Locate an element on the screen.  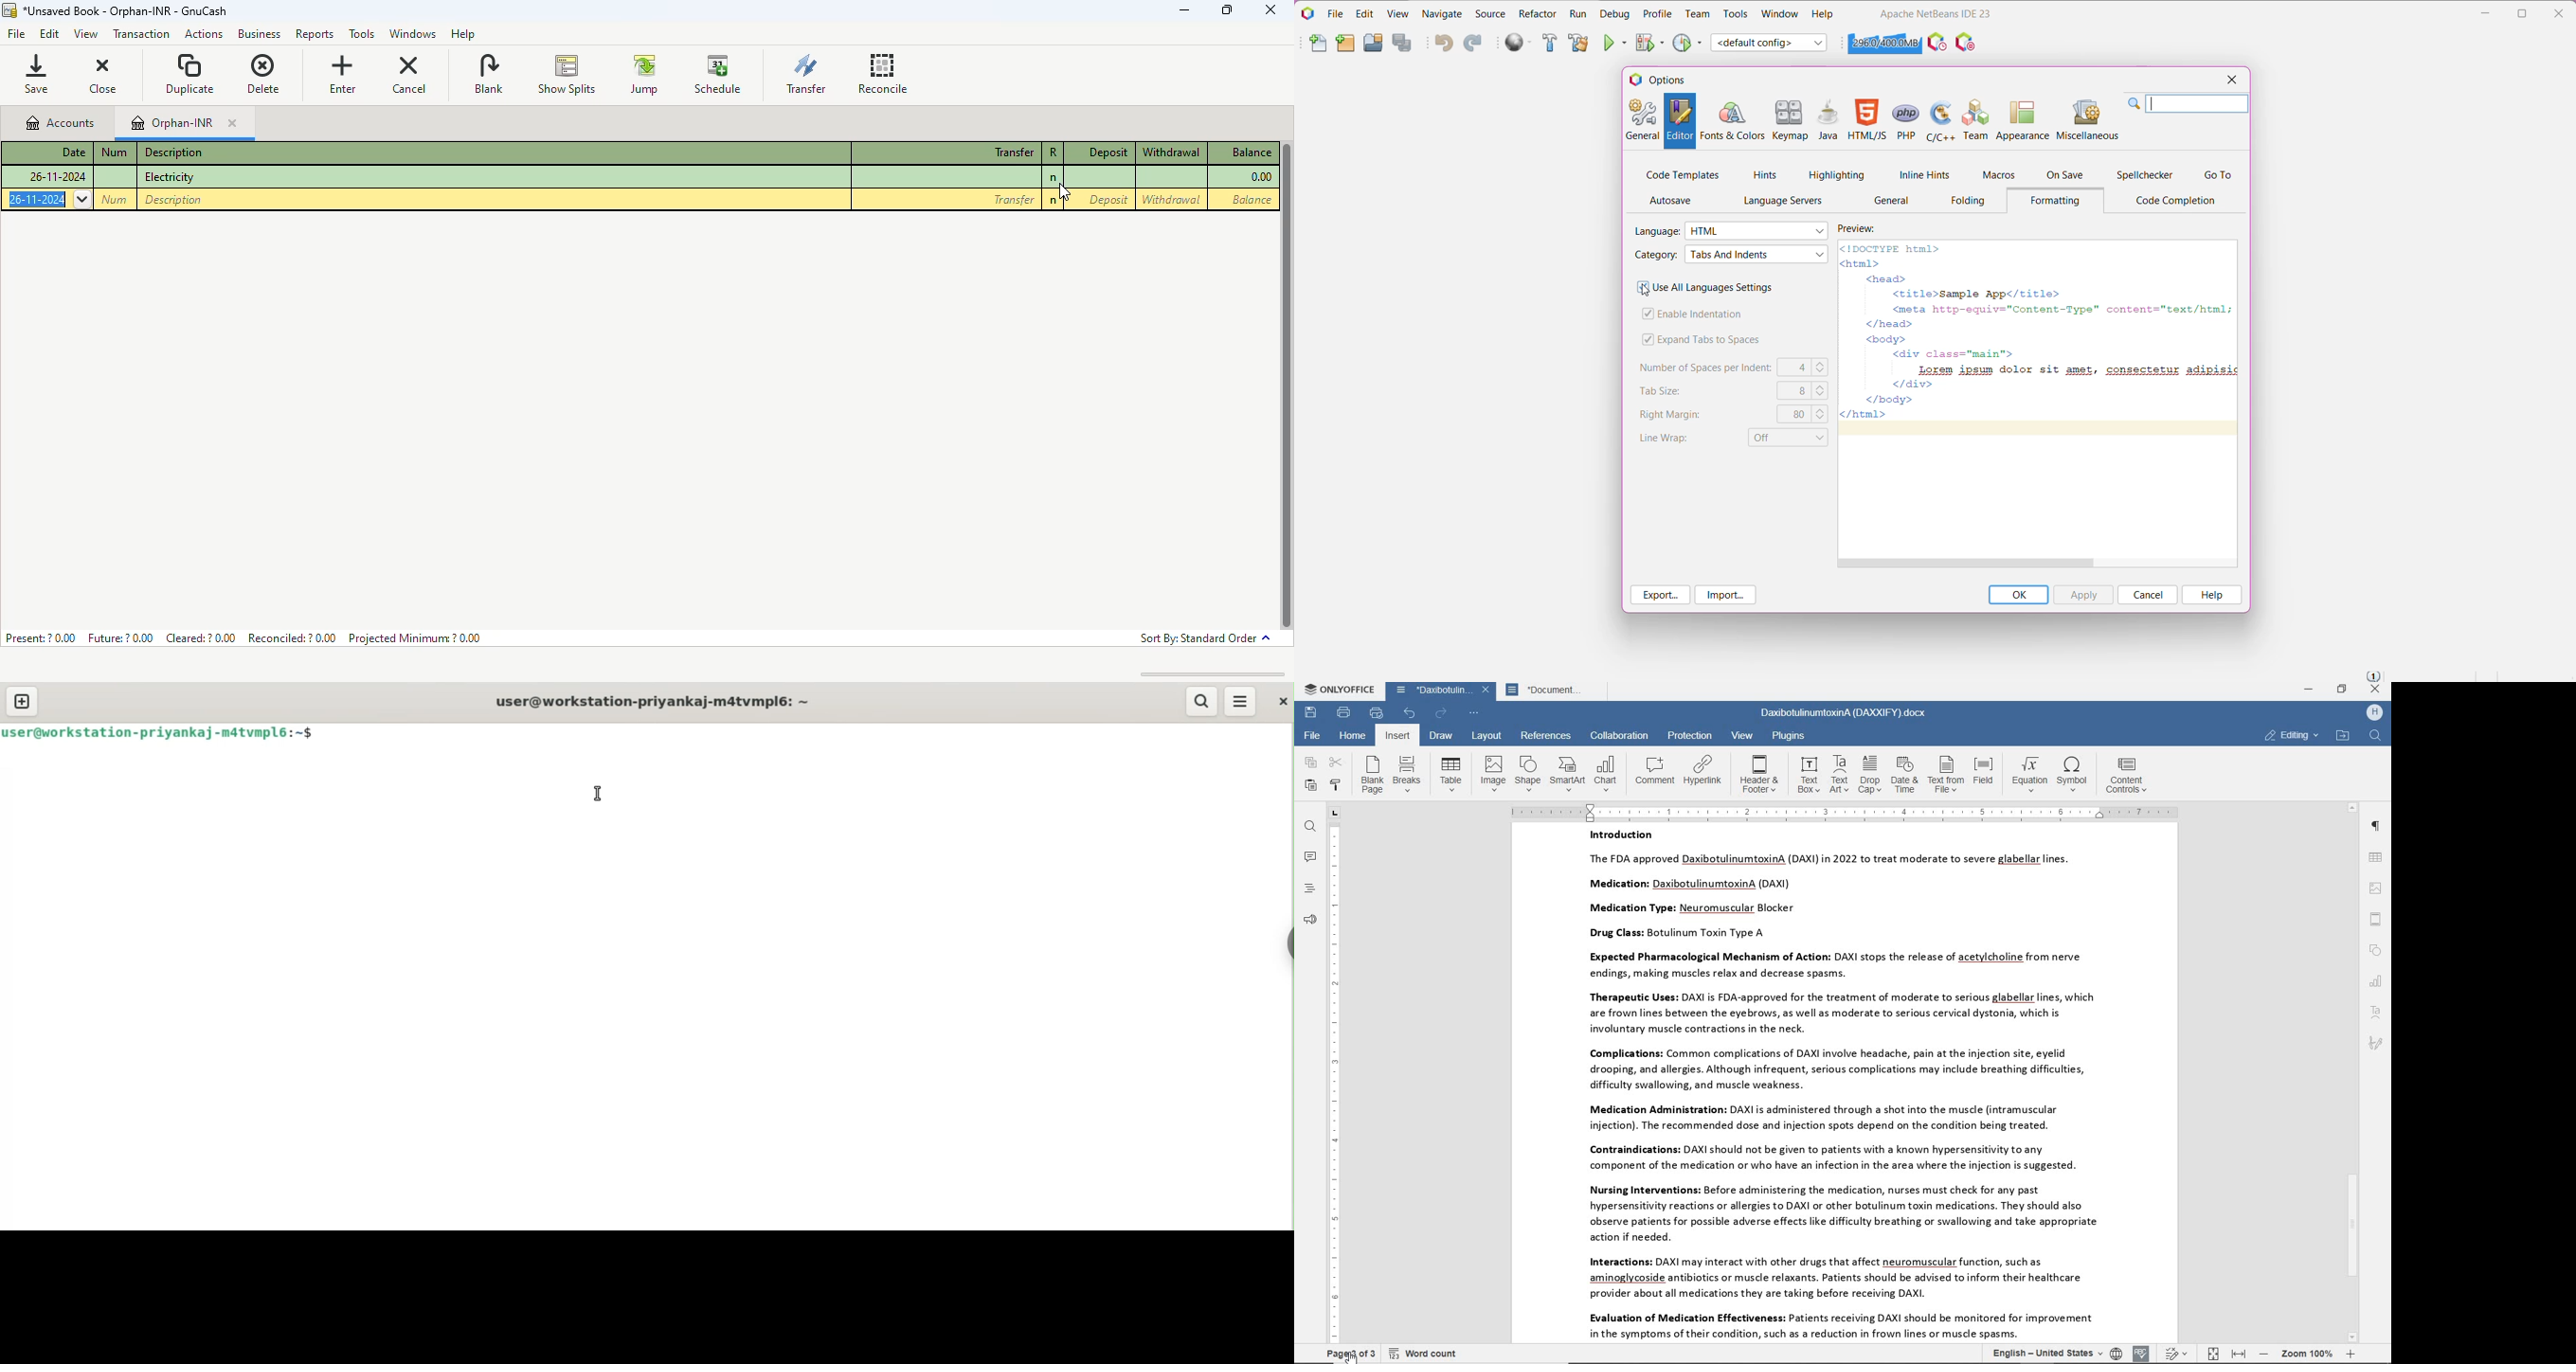
View is located at coordinates (1399, 13).